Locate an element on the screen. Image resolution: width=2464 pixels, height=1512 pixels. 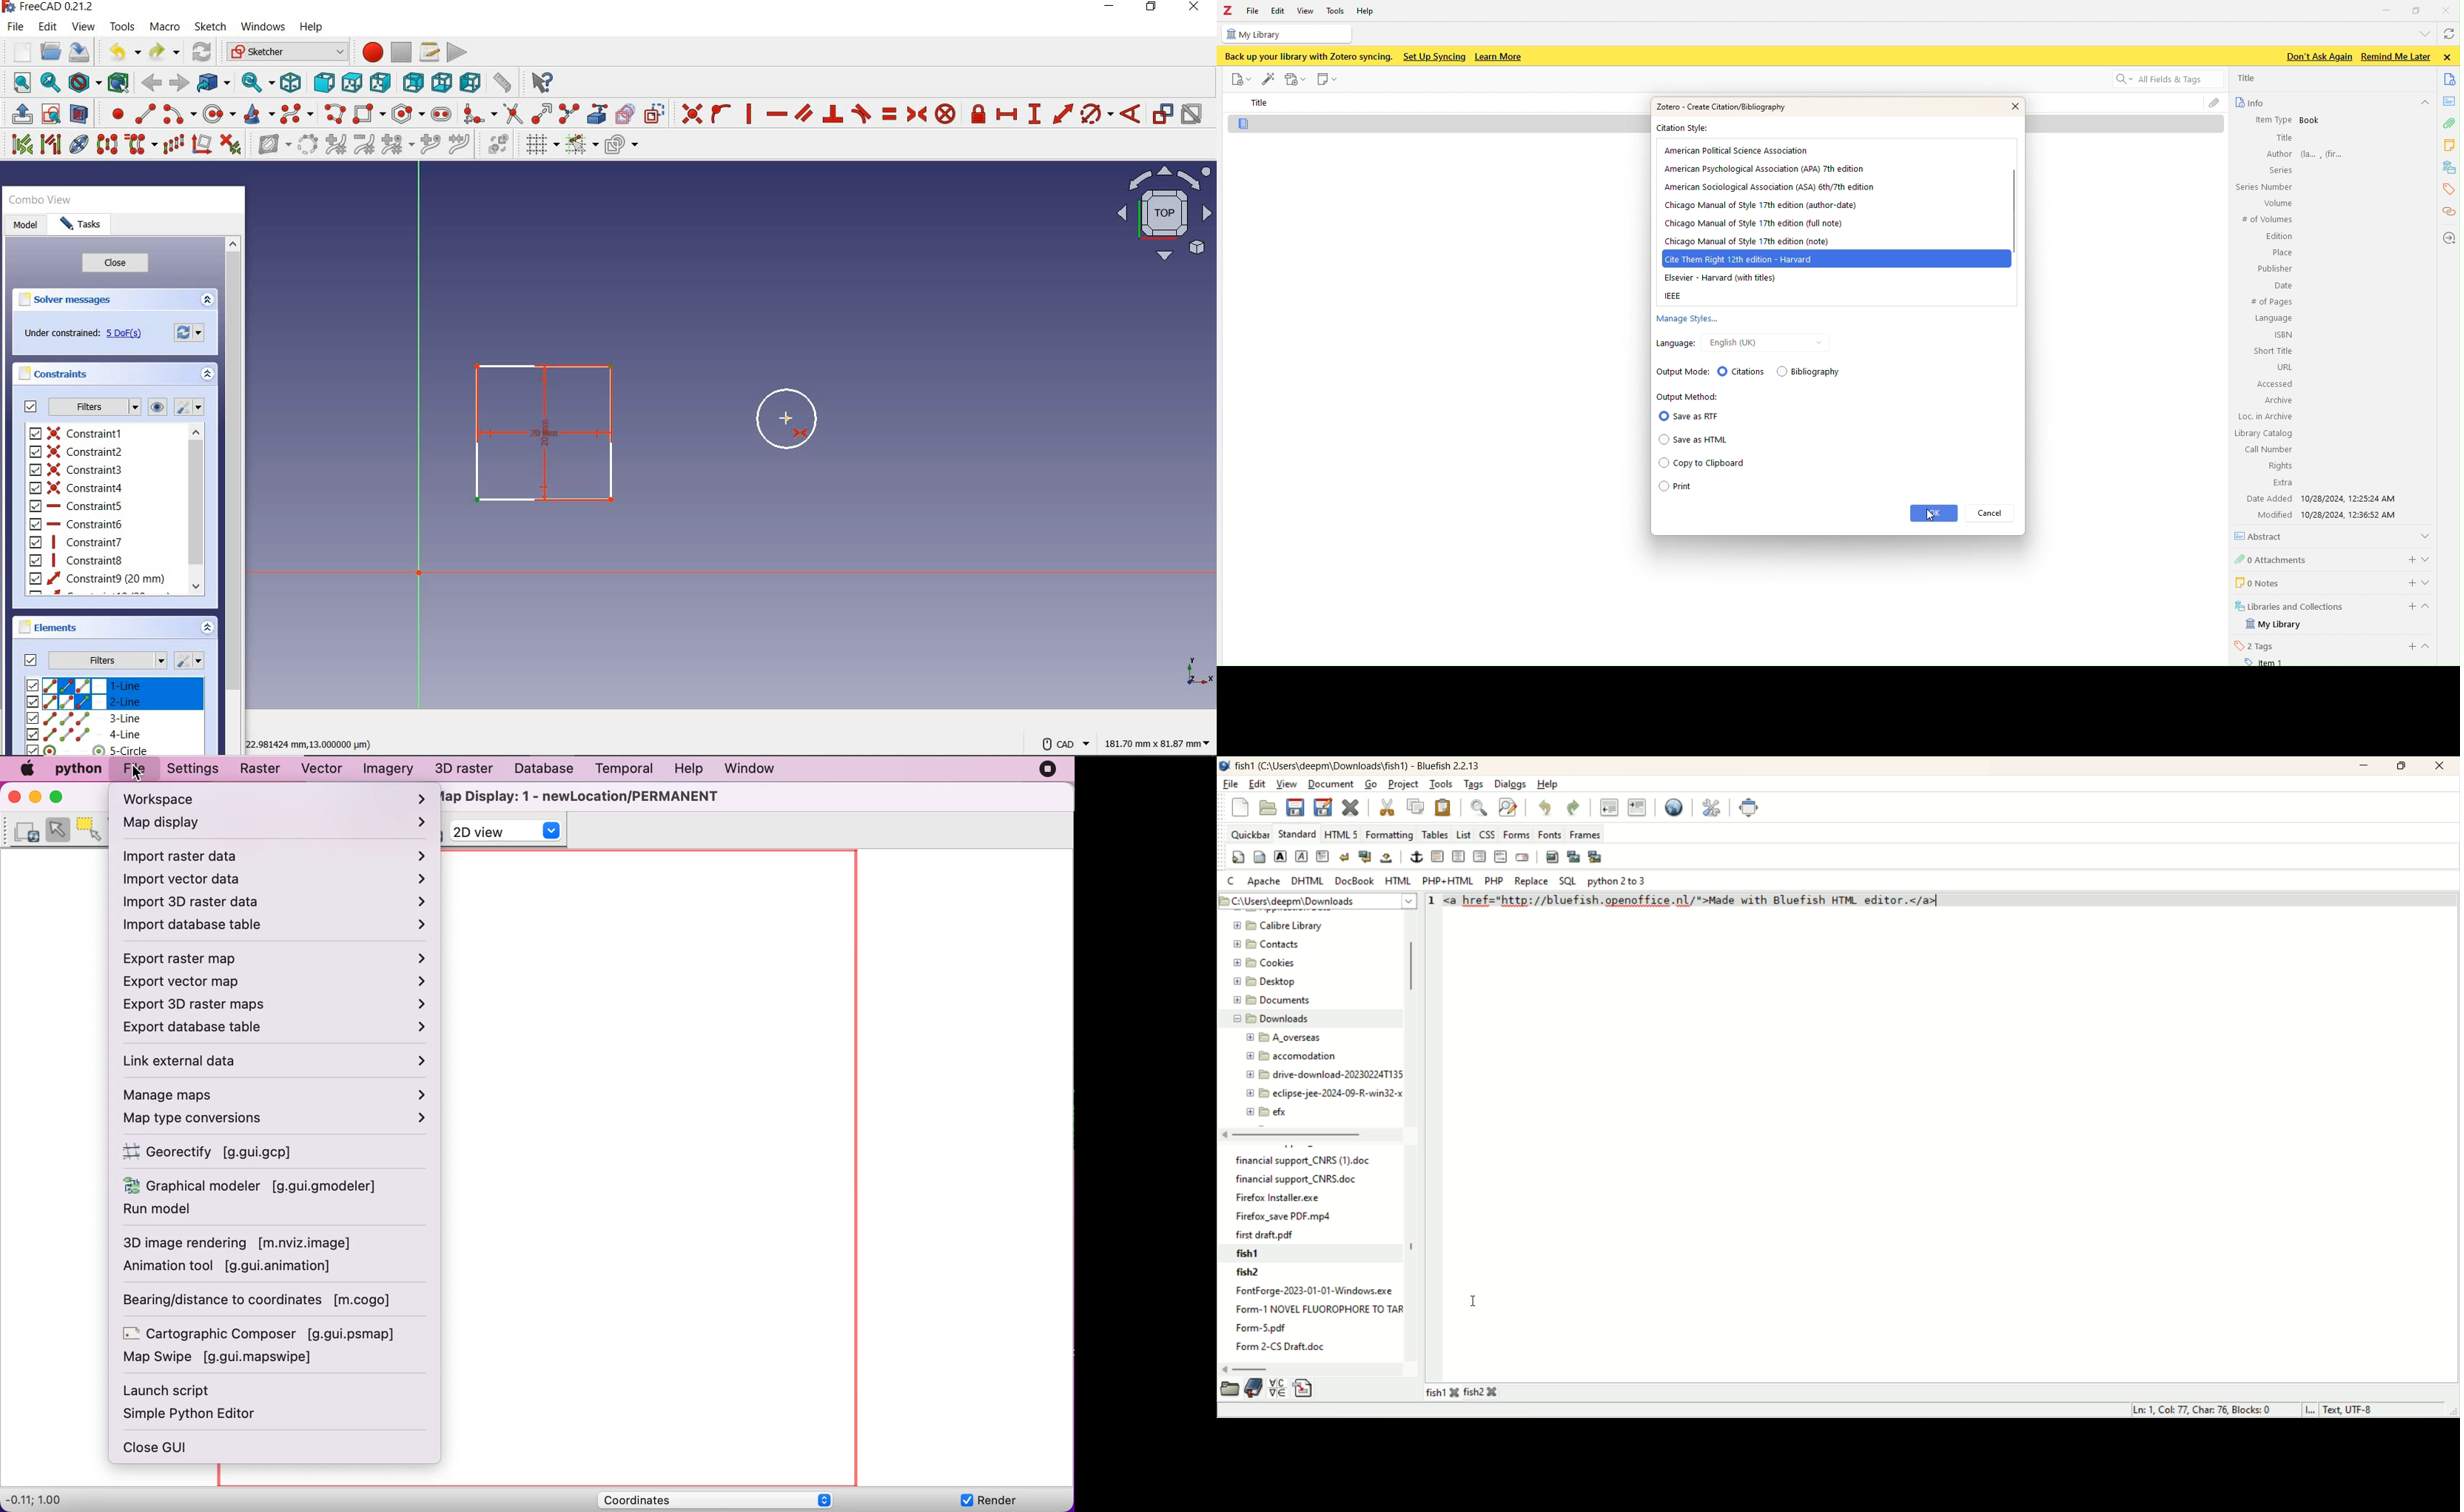
Elsevier - Harvard (with titles) is located at coordinates (1719, 279).